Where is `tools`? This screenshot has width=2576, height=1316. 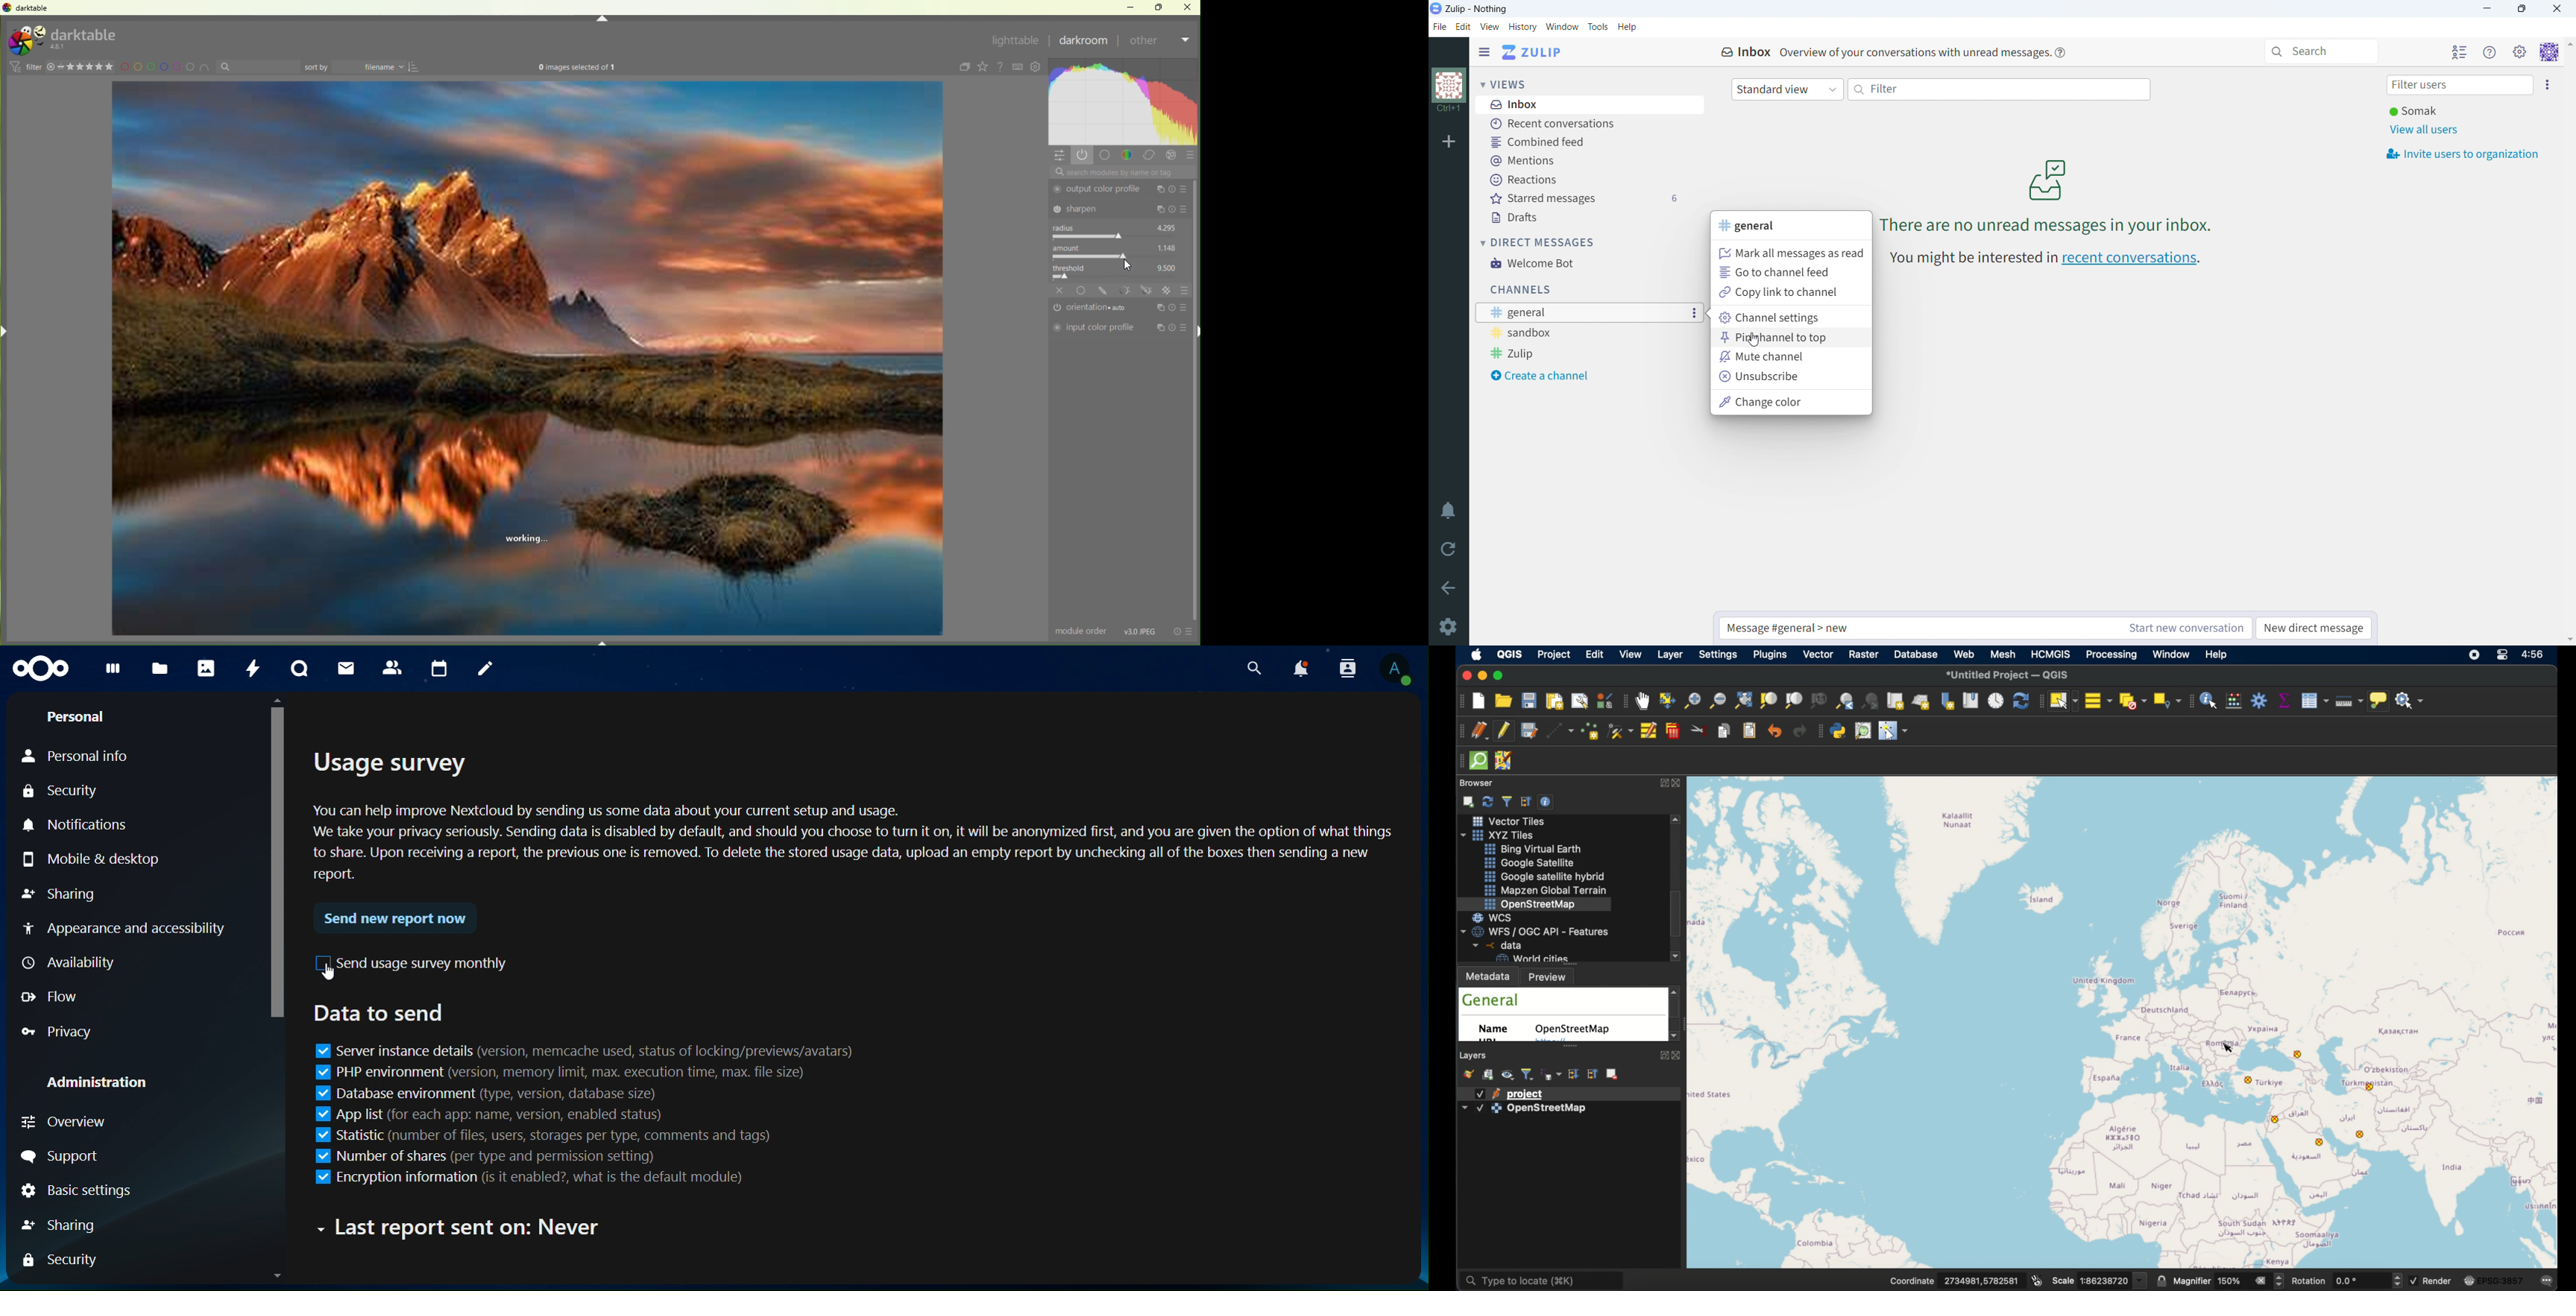
tools is located at coordinates (1598, 27).